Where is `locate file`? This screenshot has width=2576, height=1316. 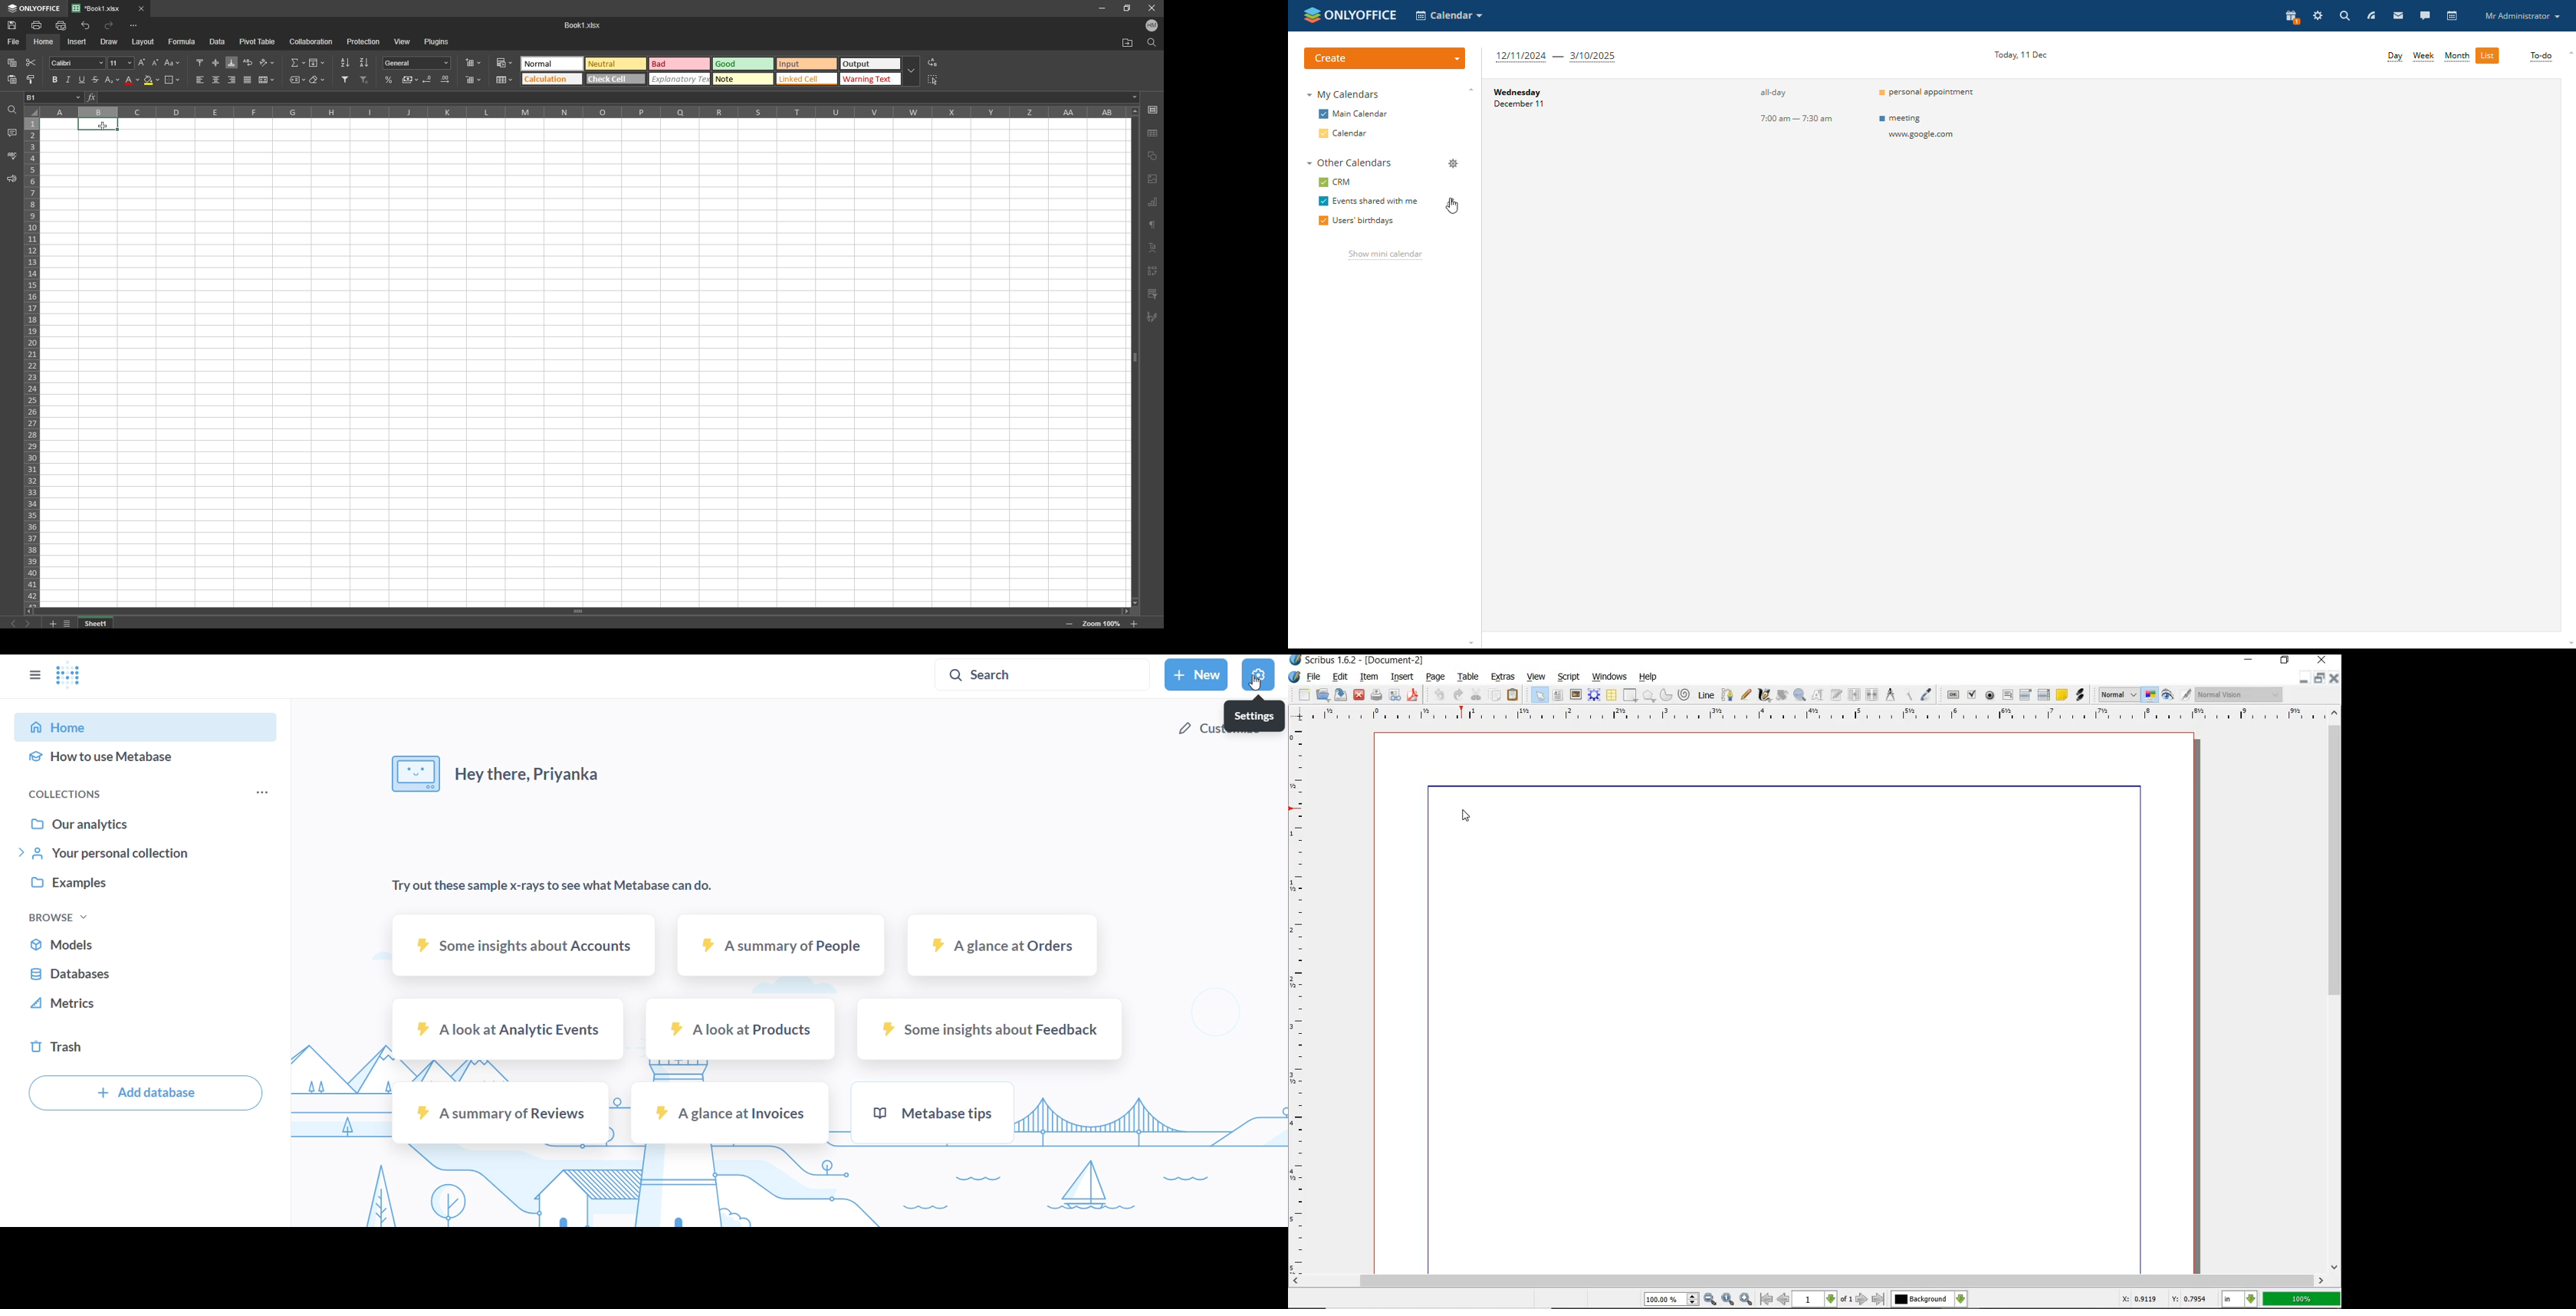
locate file is located at coordinates (1128, 42).